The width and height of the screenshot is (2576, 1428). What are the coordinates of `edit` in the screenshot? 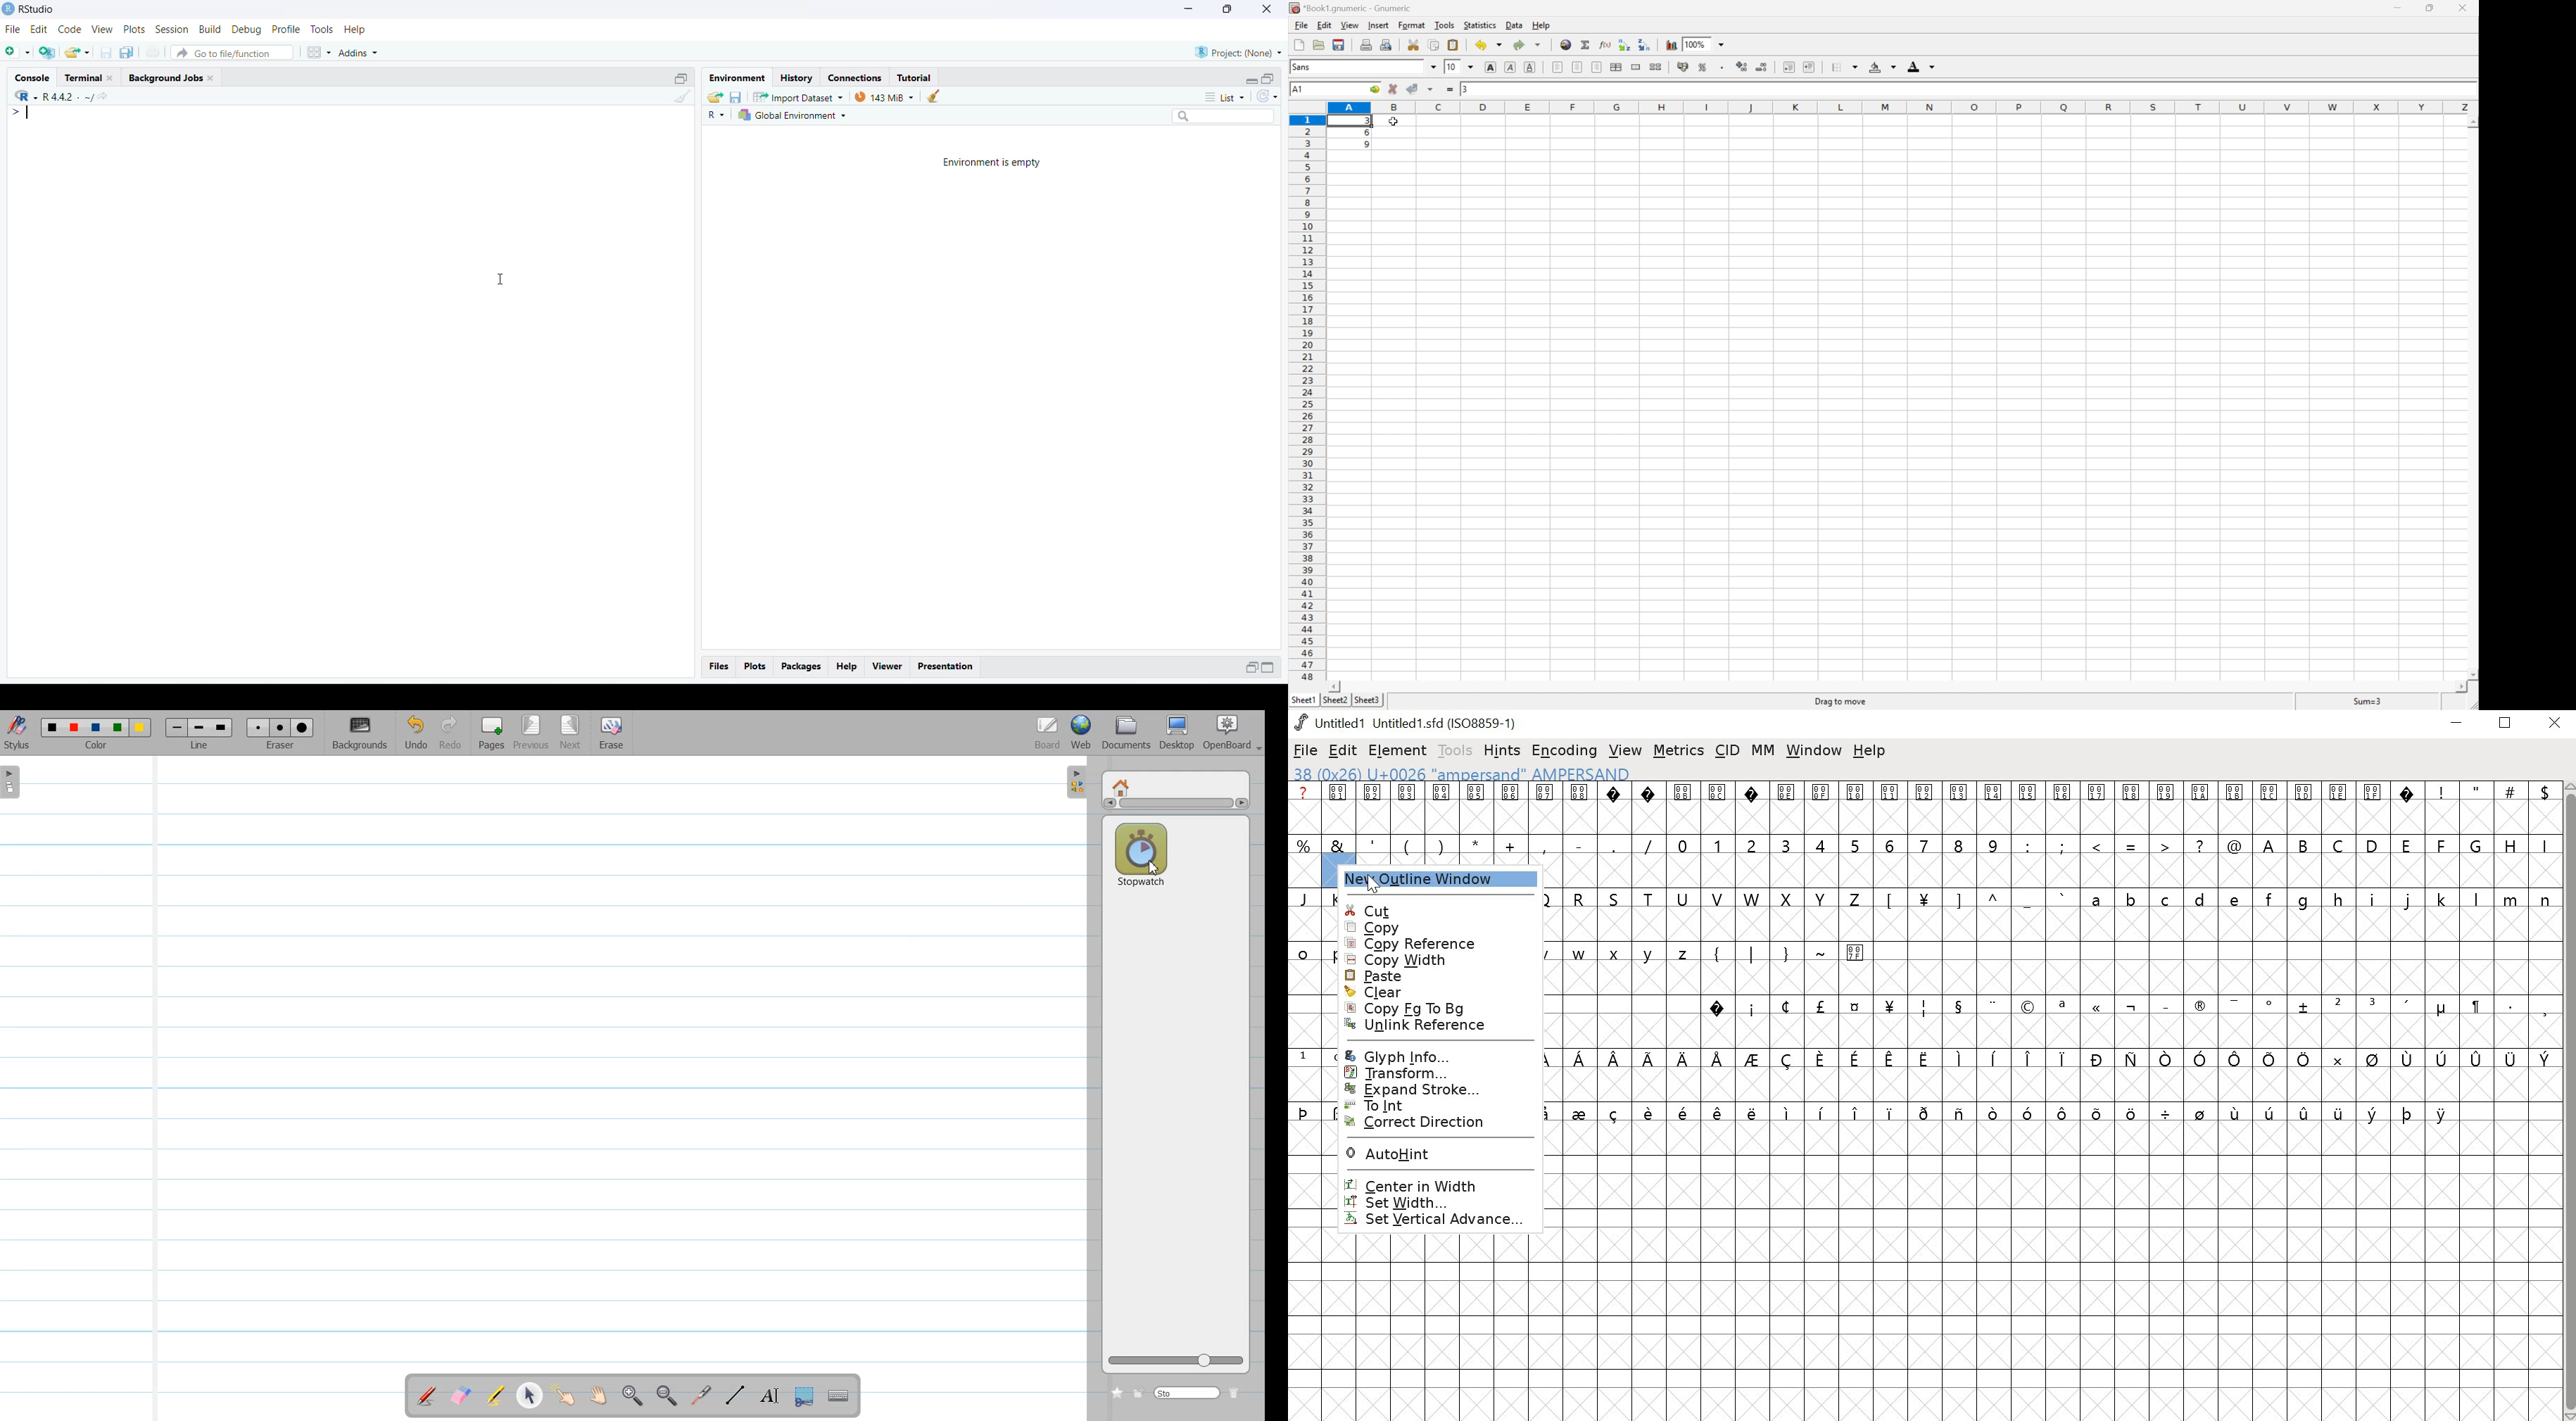 It's located at (39, 30).